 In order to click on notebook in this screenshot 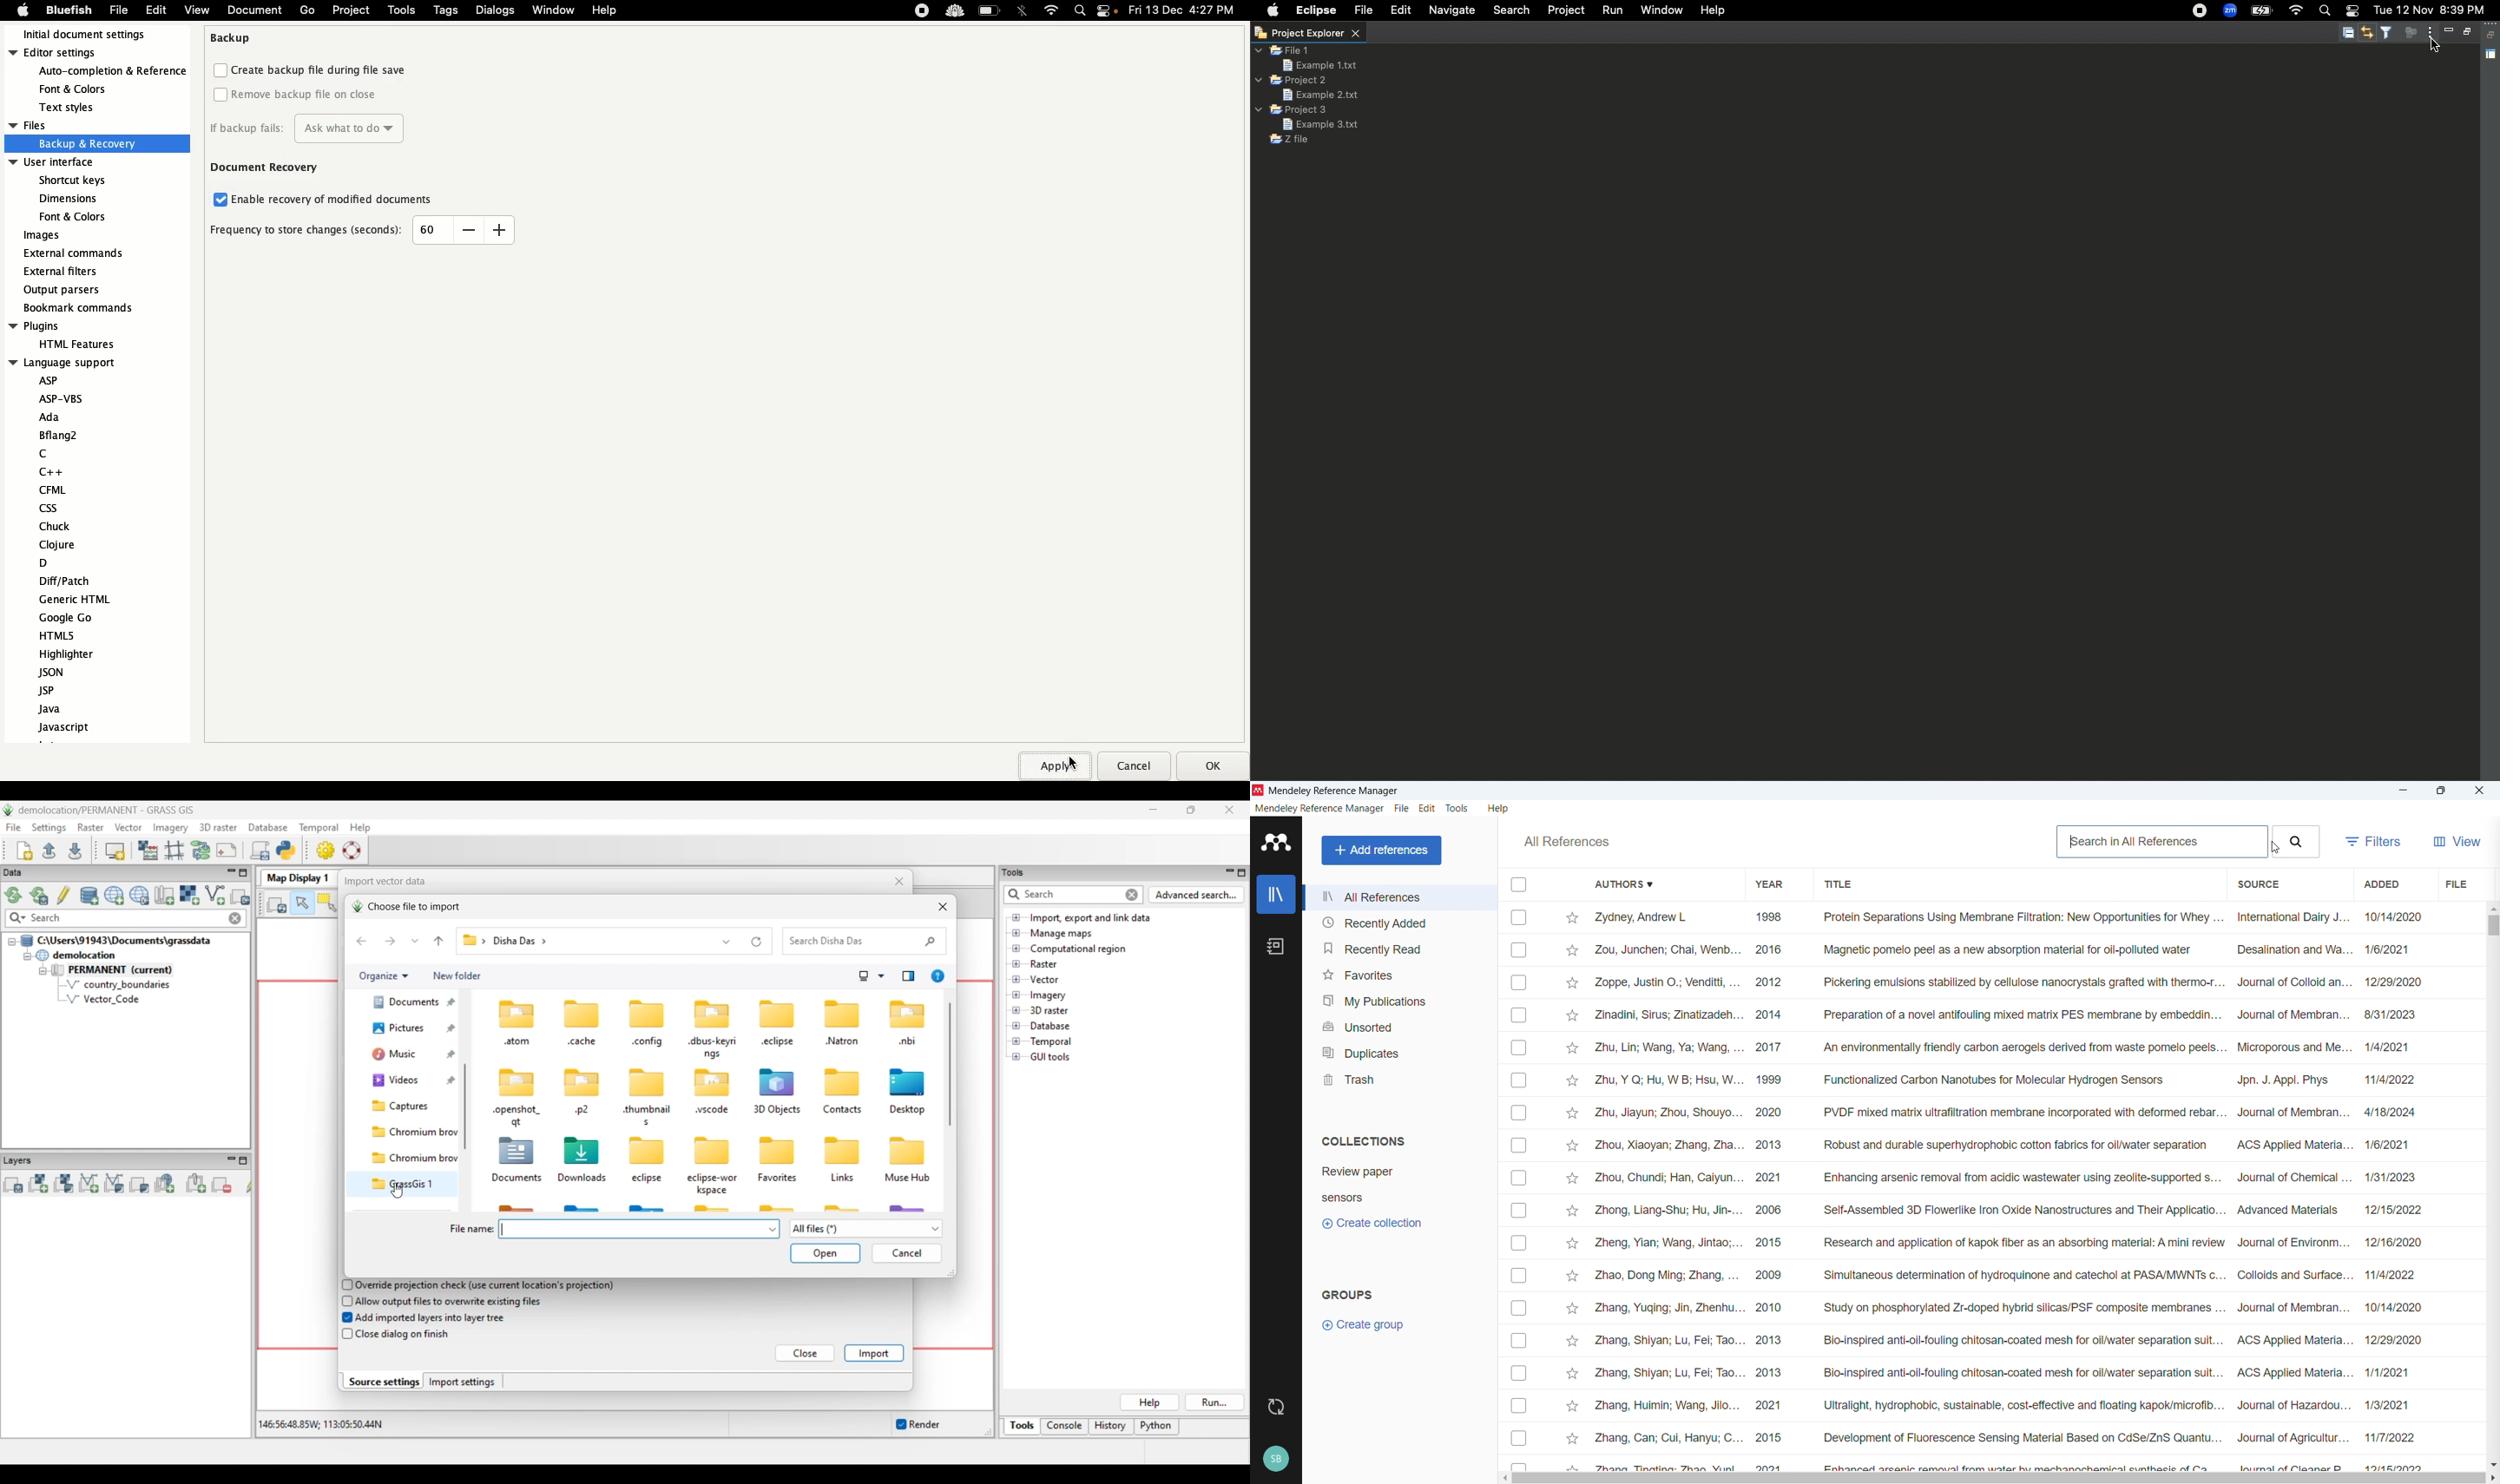, I will do `click(1276, 946)`.